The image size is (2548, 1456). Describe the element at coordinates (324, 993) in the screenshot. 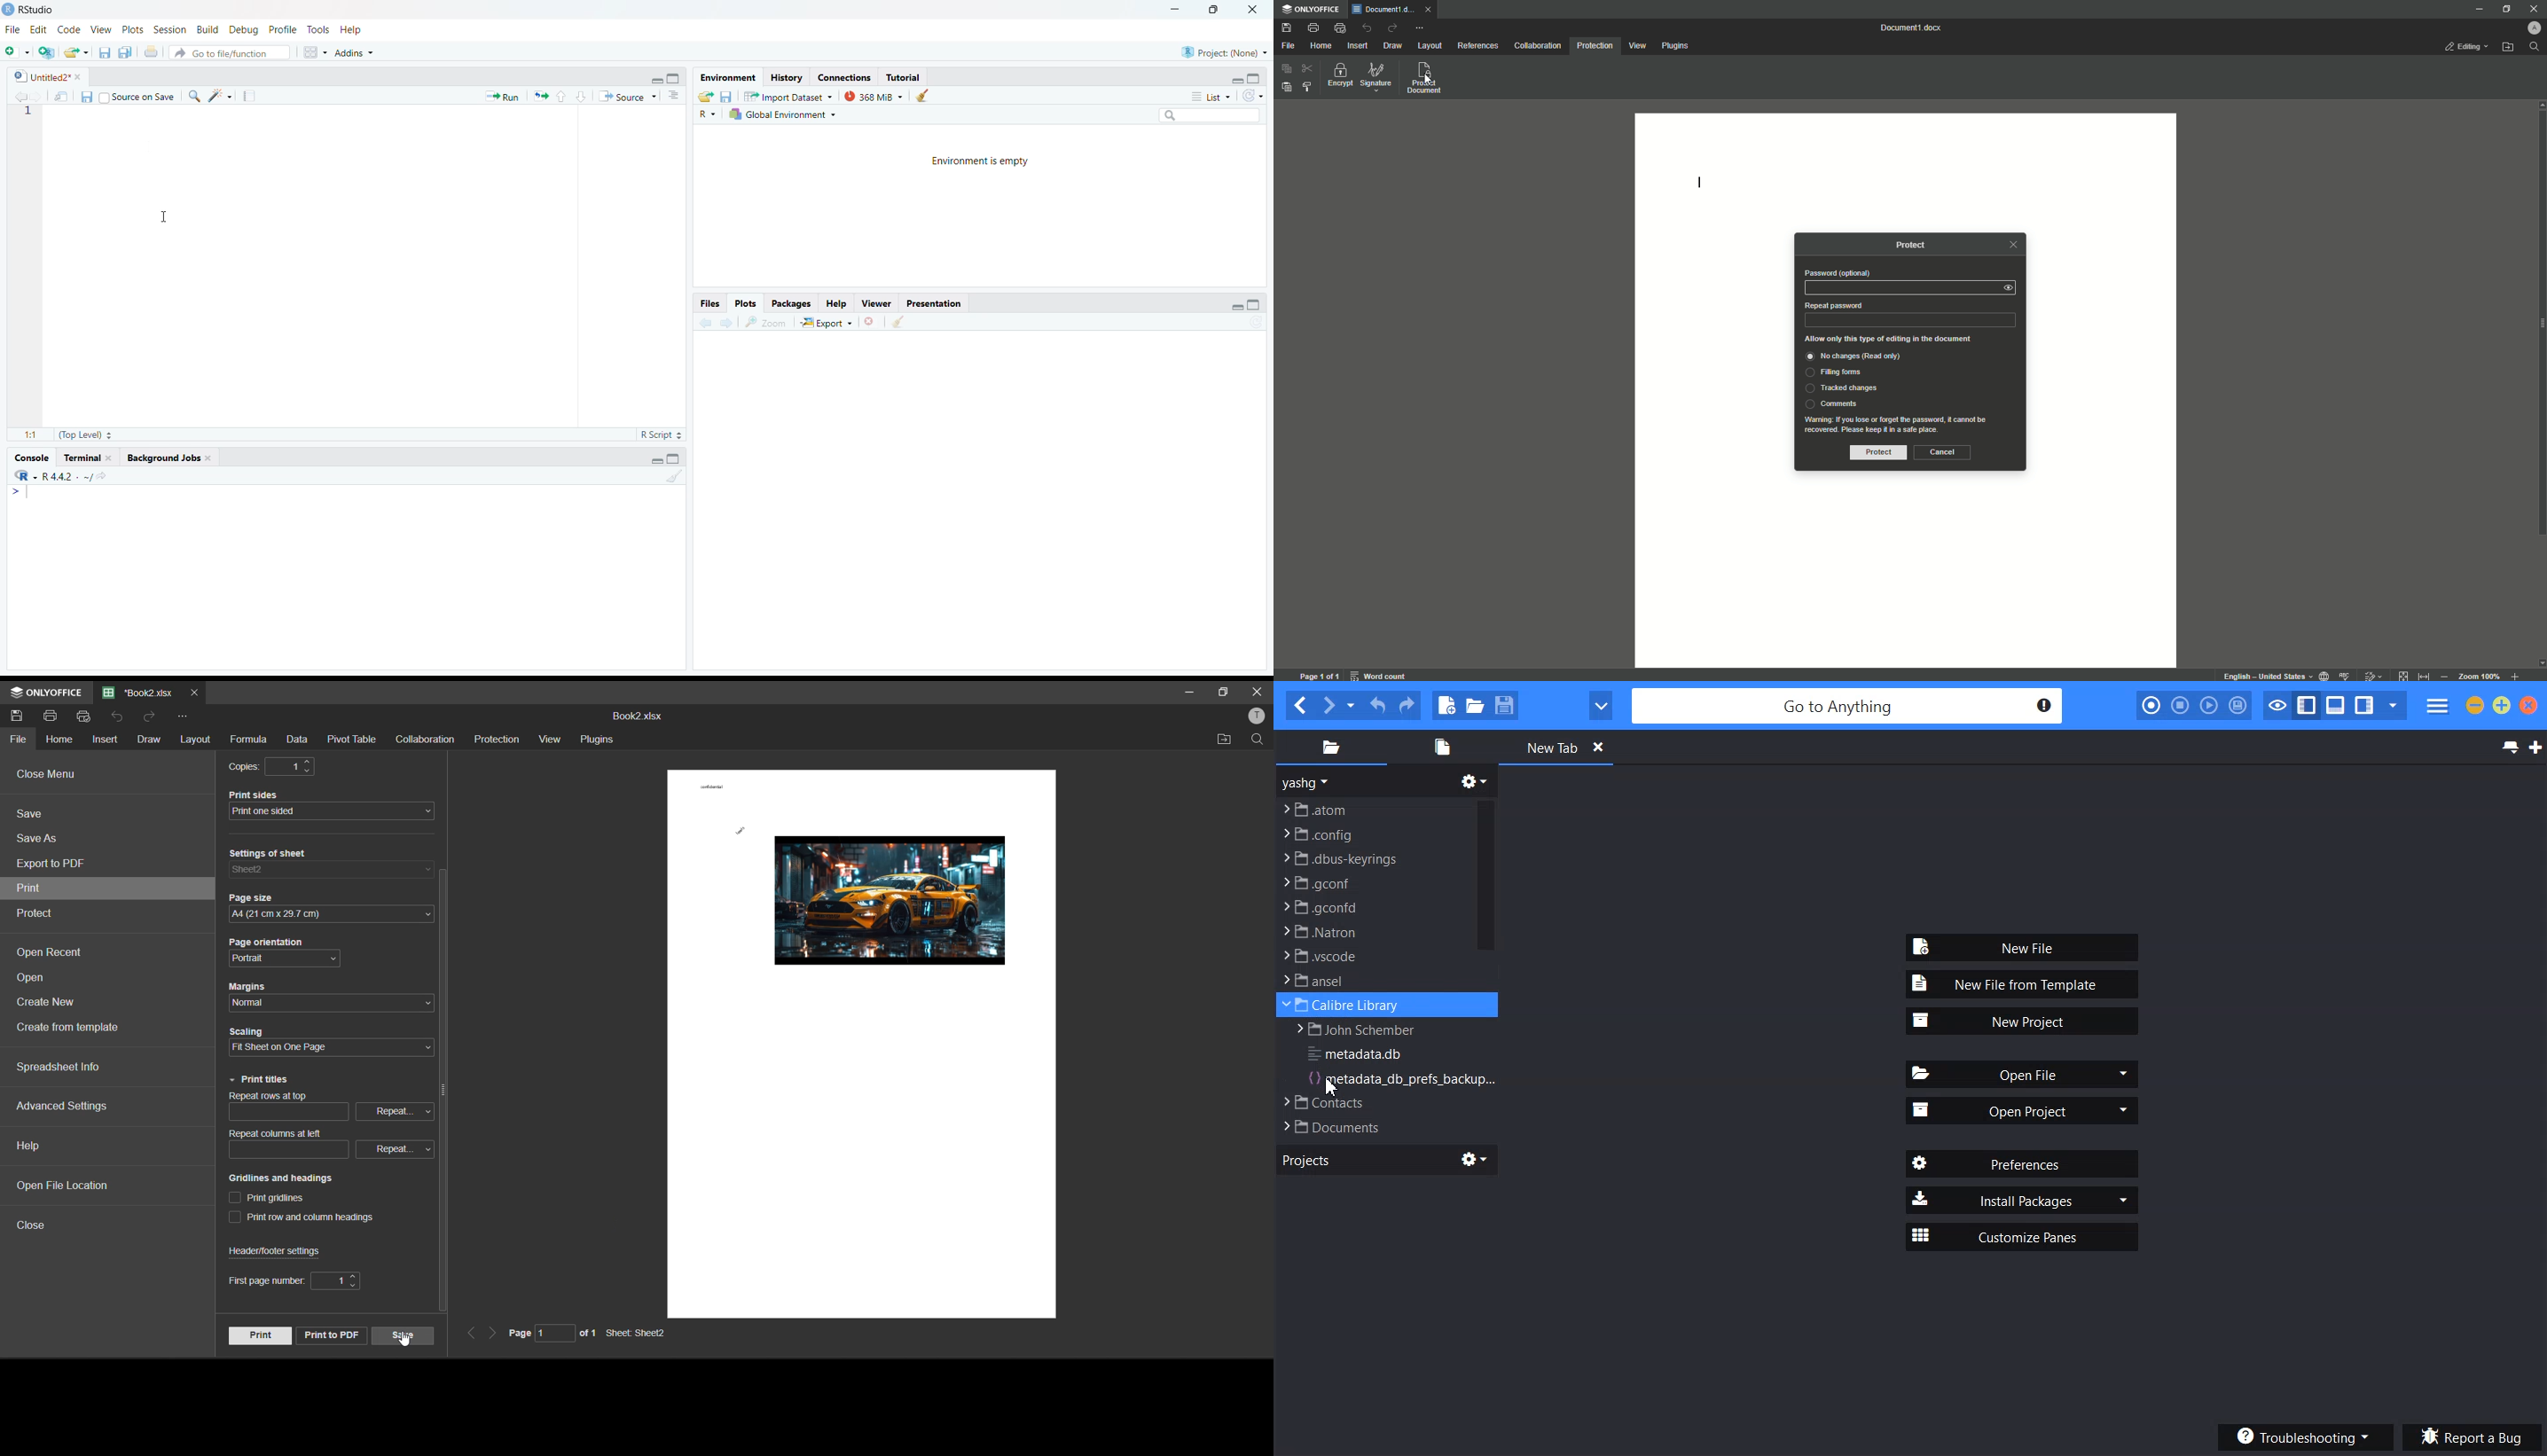

I see `margins` at that location.